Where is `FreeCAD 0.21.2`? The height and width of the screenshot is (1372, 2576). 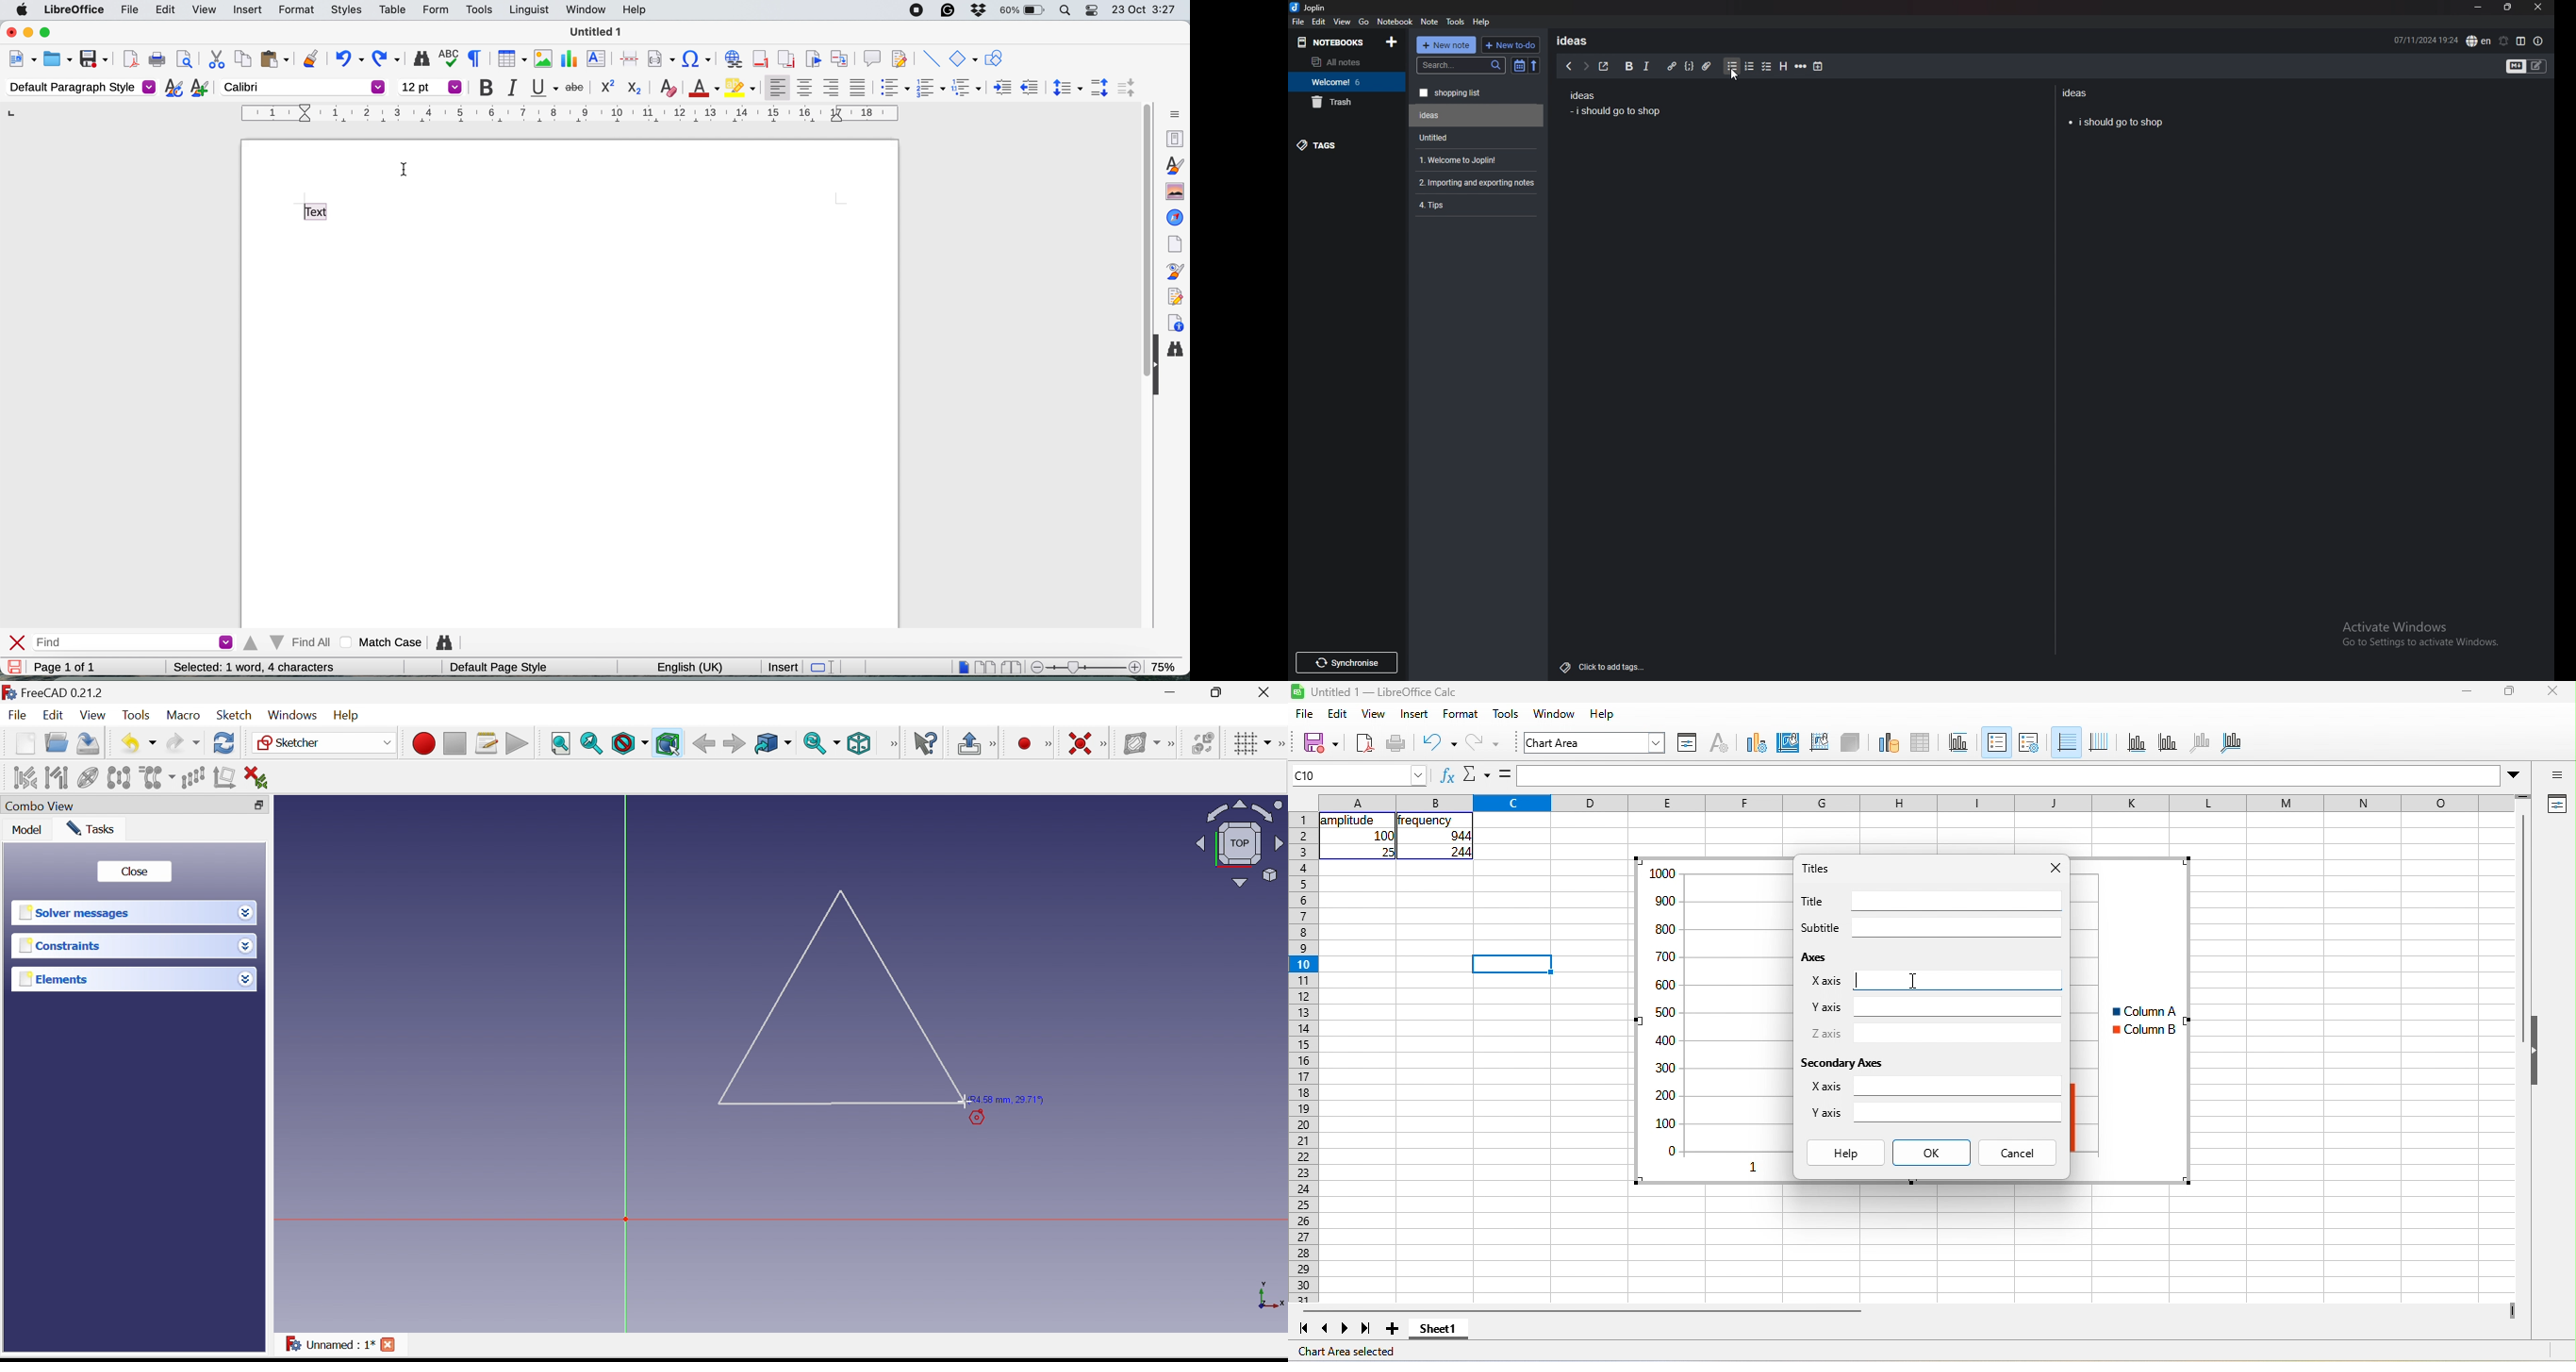 FreeCAD 0.21.2 is located at coordinates (54, 692).